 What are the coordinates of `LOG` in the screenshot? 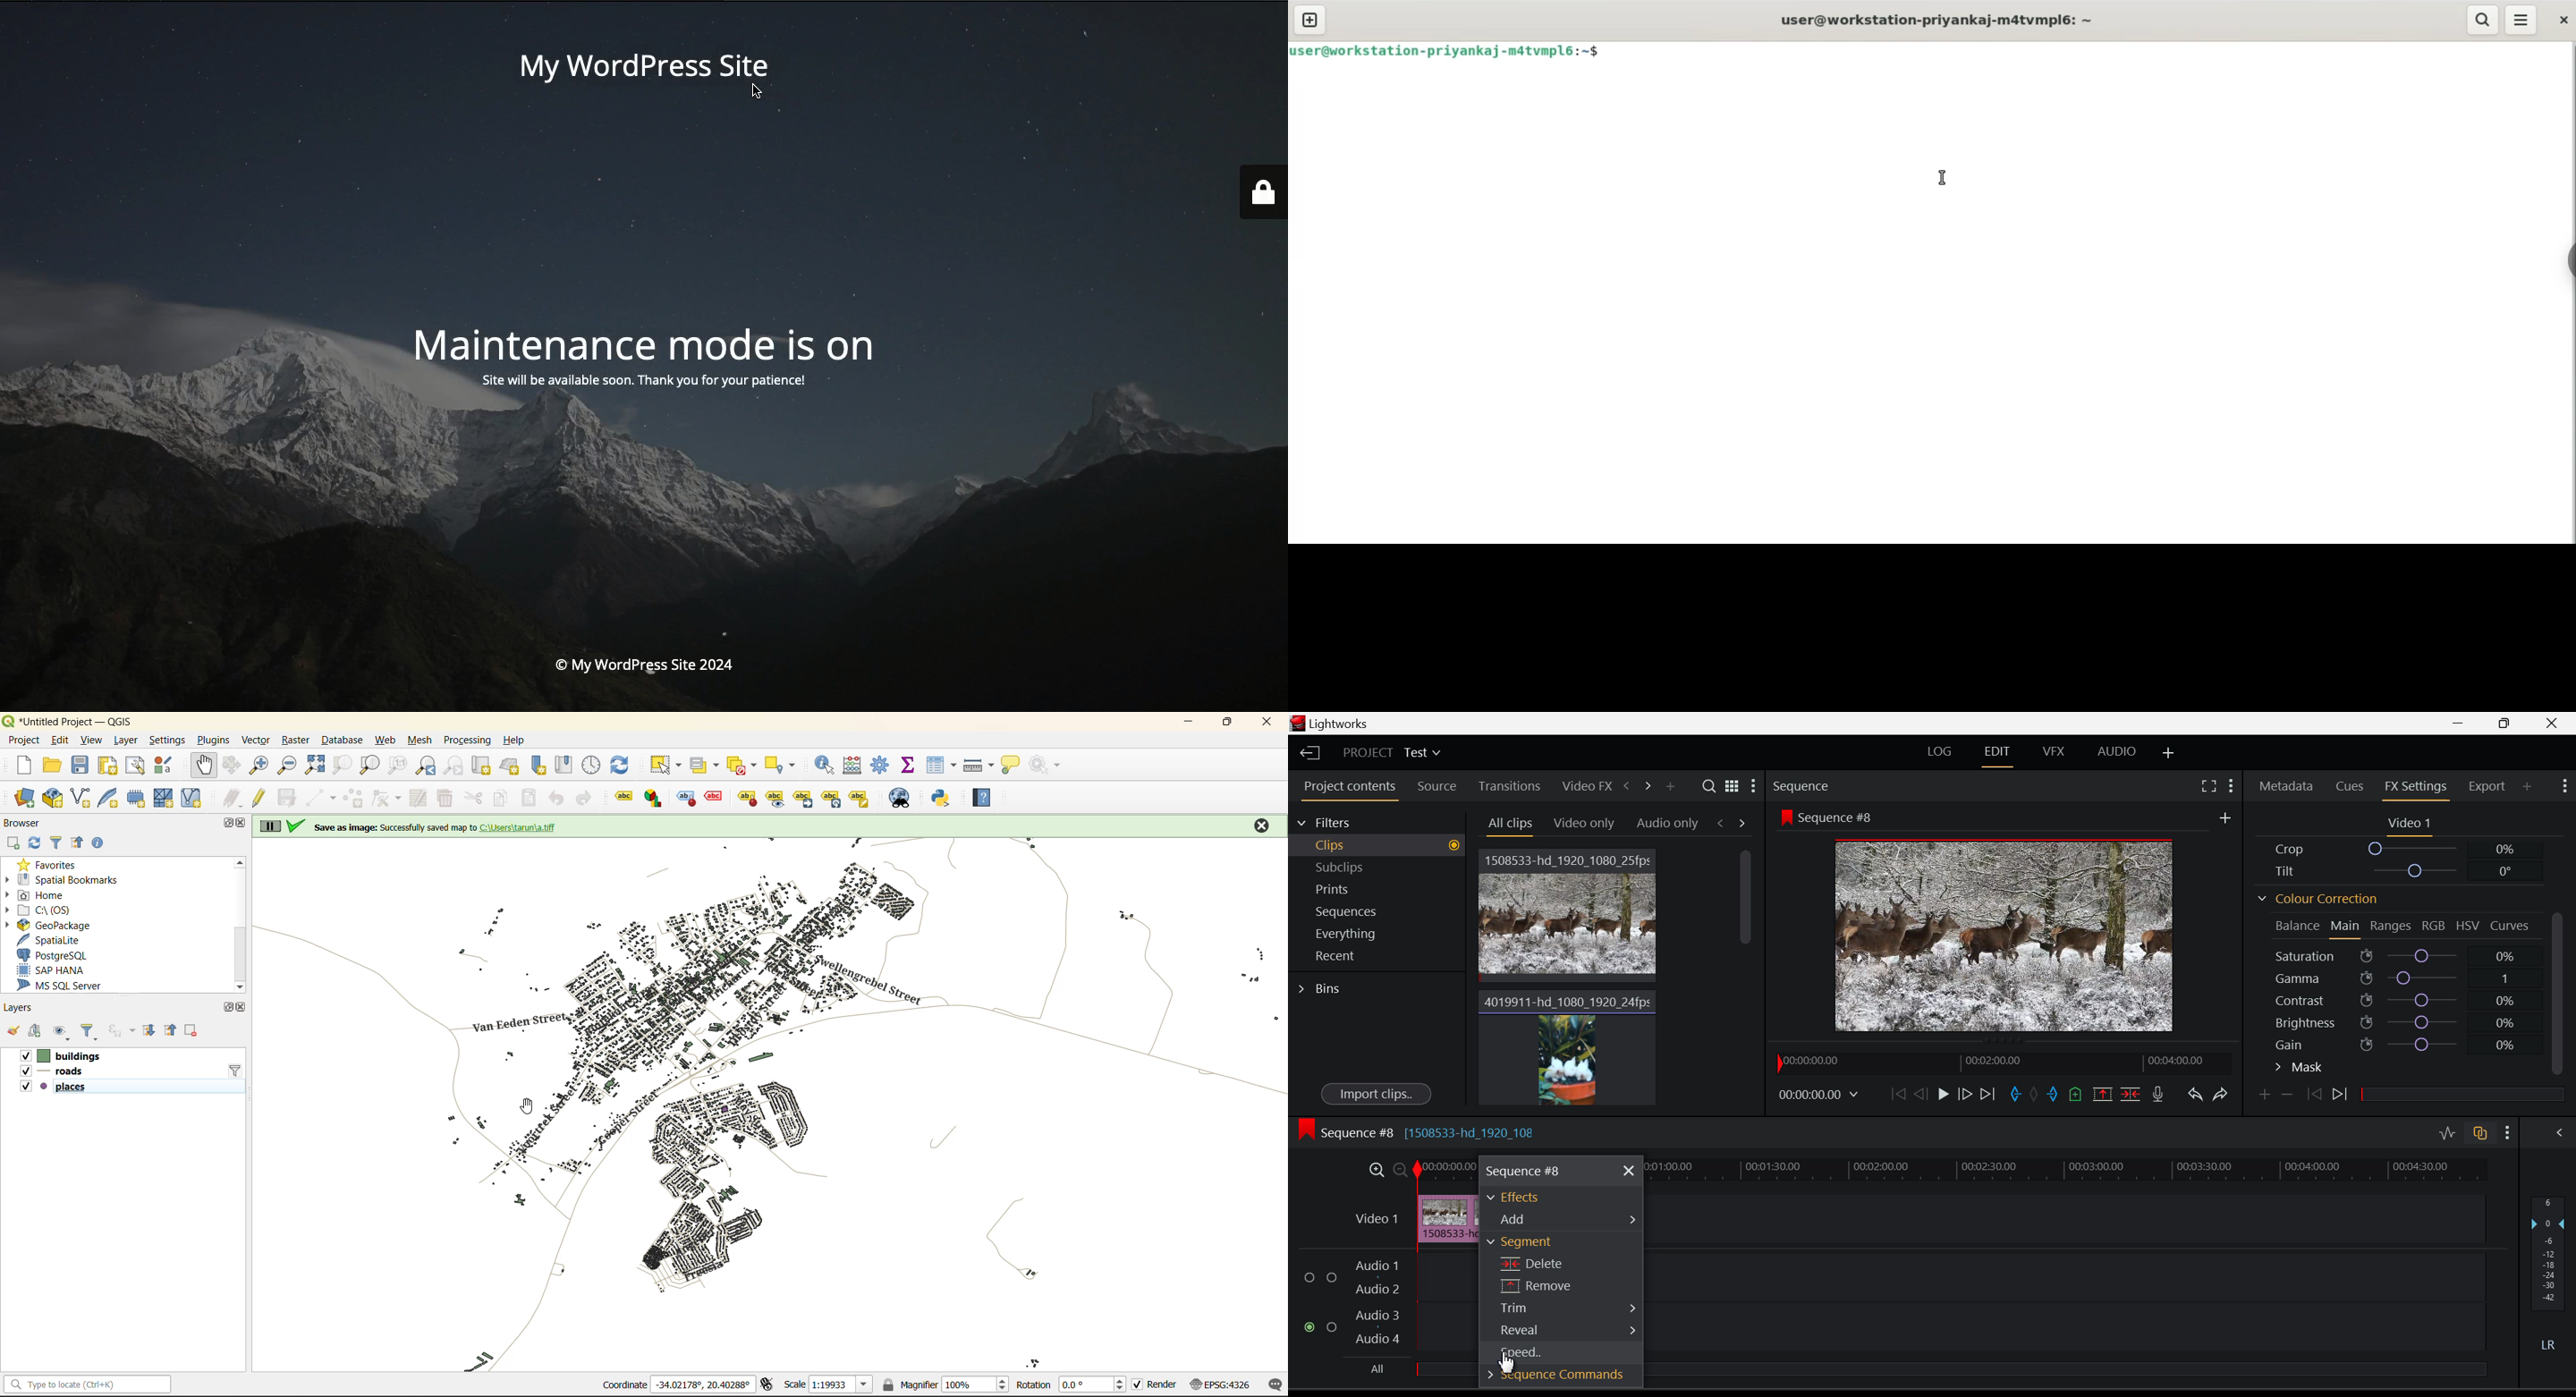 It's located at (1941, 751).